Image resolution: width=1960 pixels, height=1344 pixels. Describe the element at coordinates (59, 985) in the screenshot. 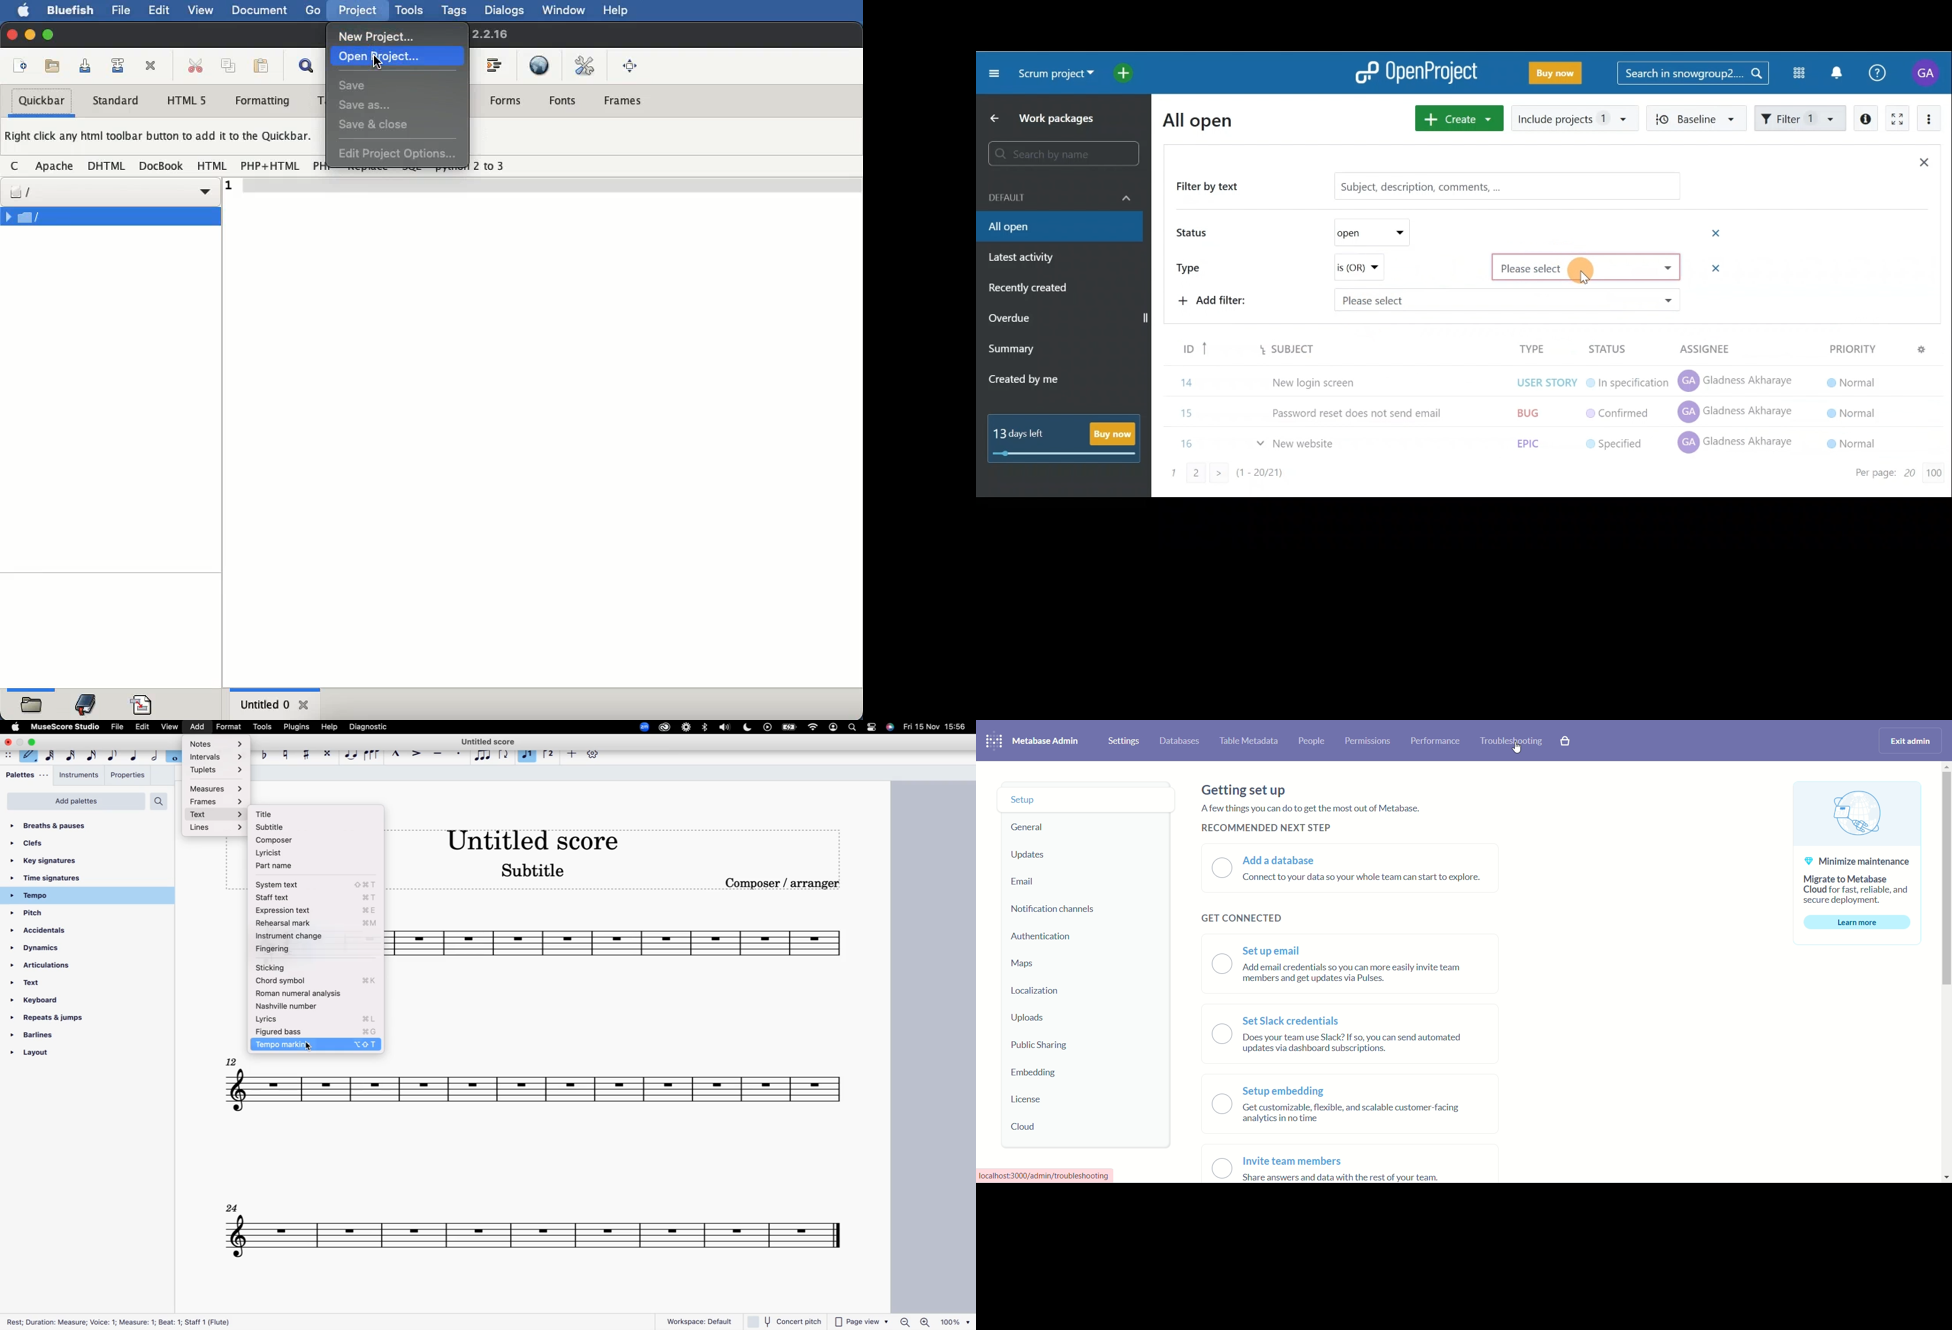

I see `text` at that location.